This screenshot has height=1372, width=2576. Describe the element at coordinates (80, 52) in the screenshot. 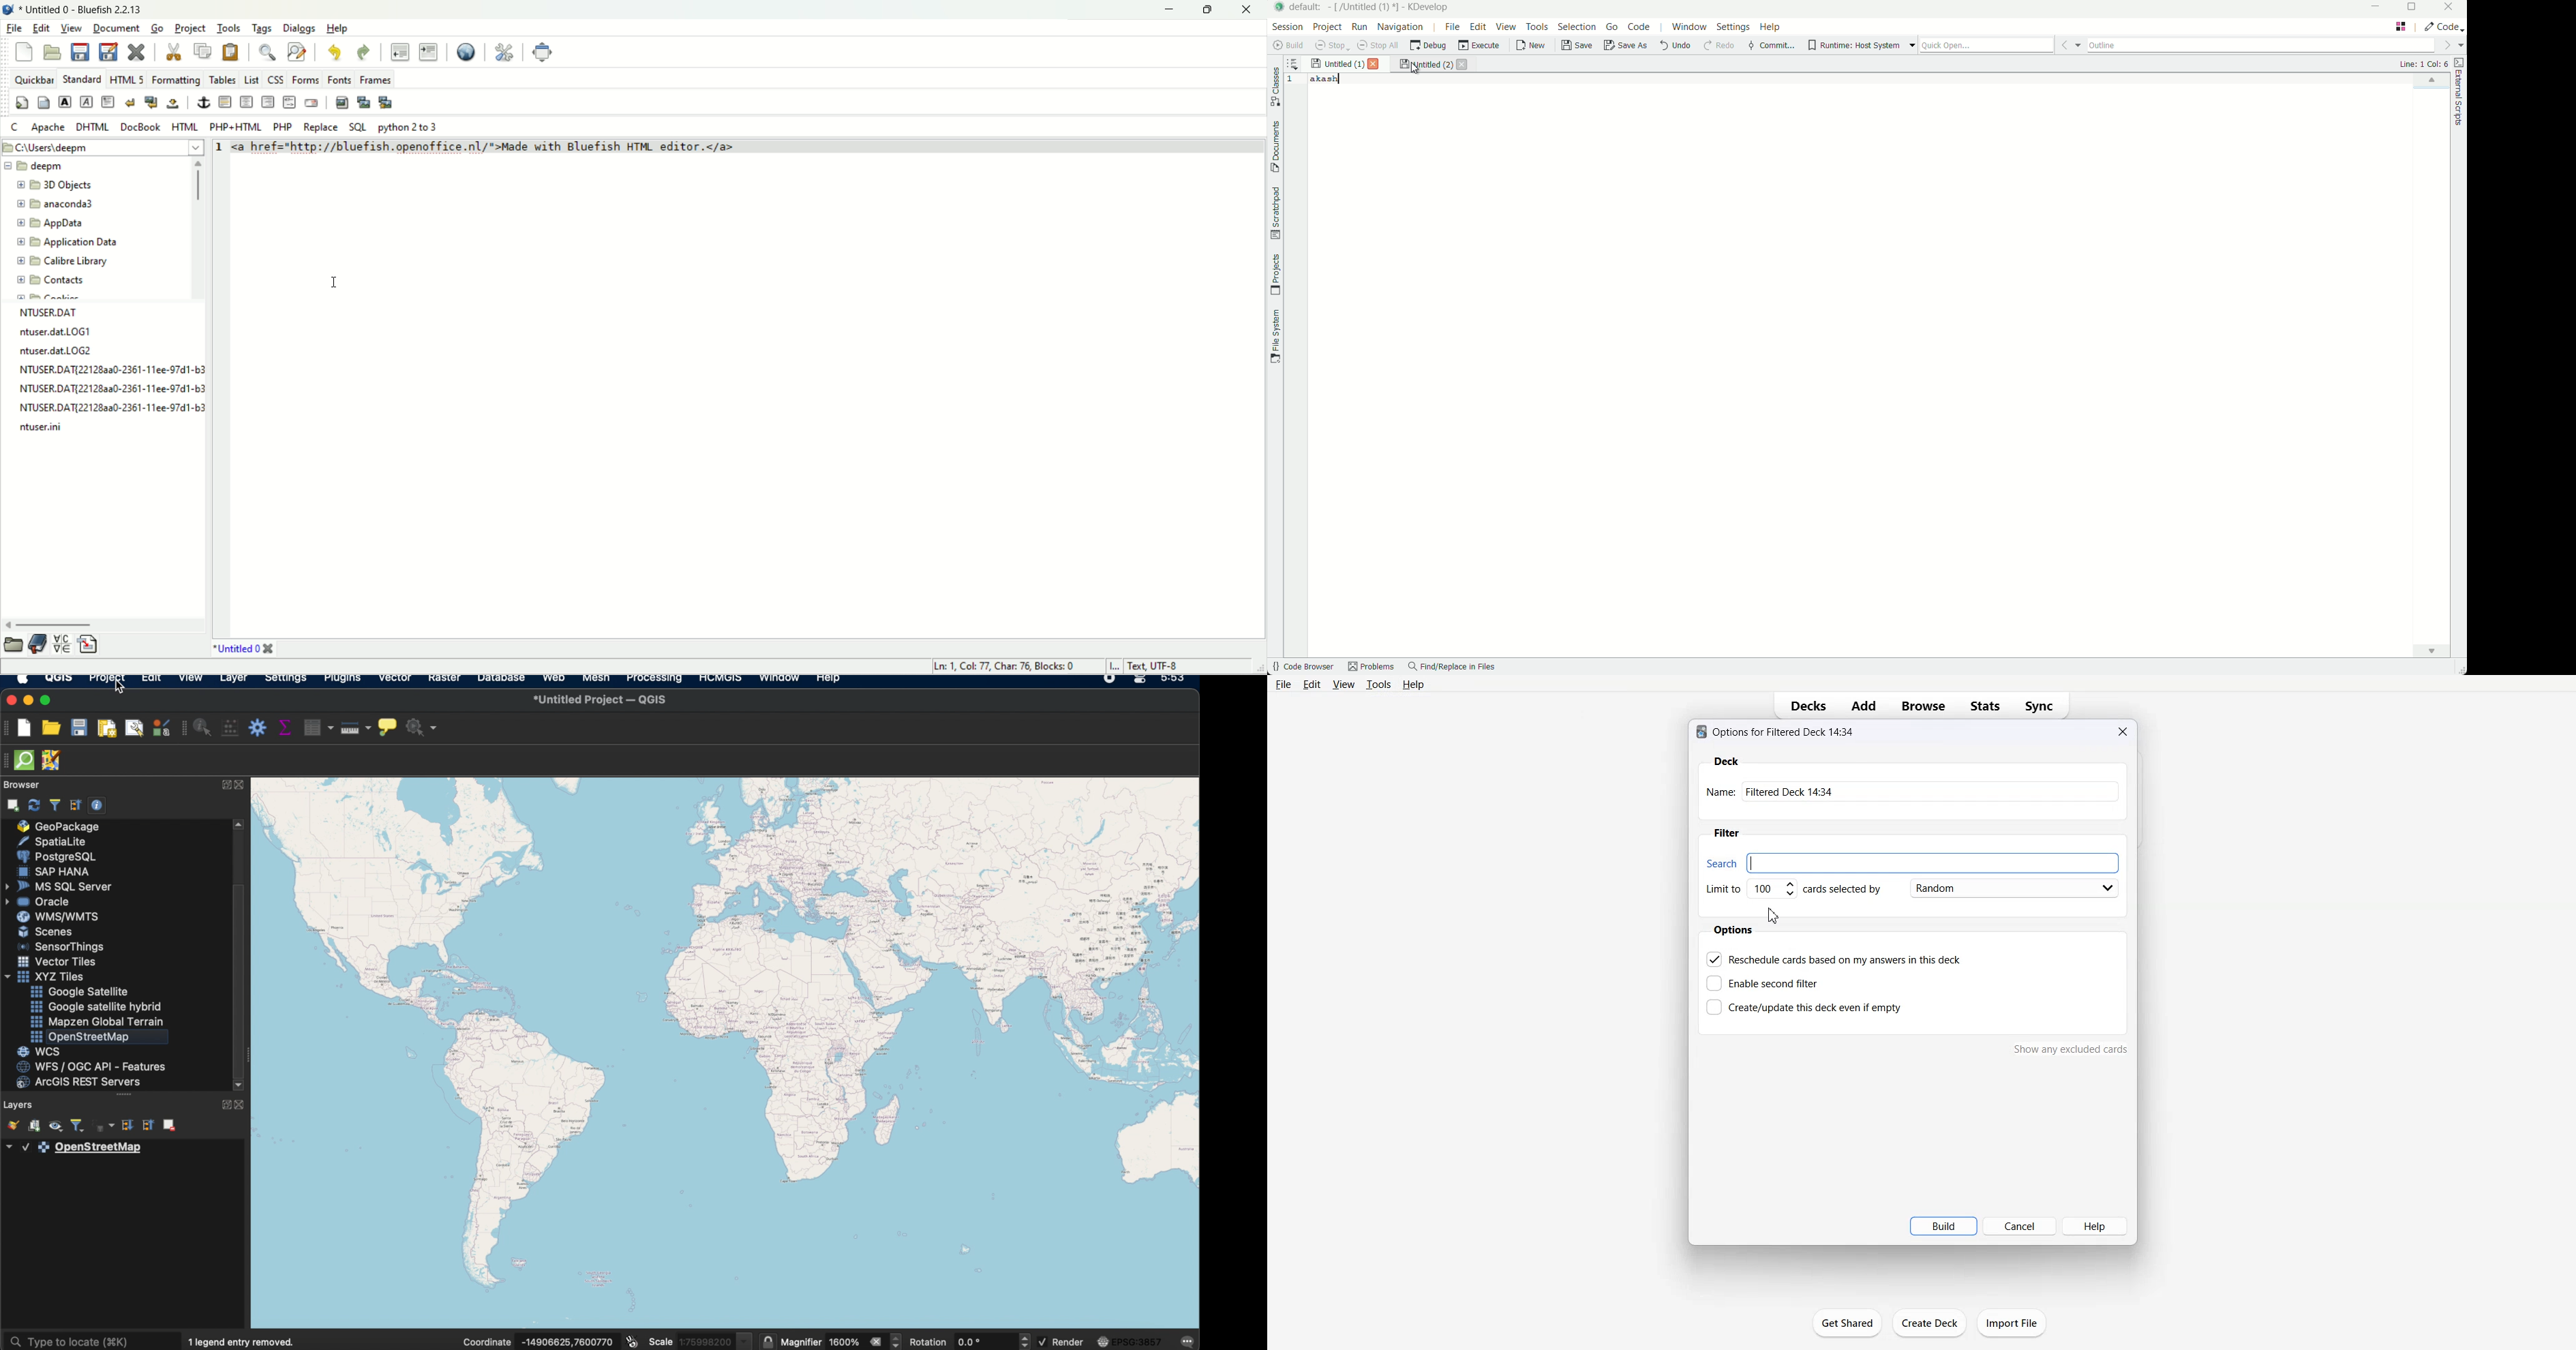

I see `save current file` at that location.